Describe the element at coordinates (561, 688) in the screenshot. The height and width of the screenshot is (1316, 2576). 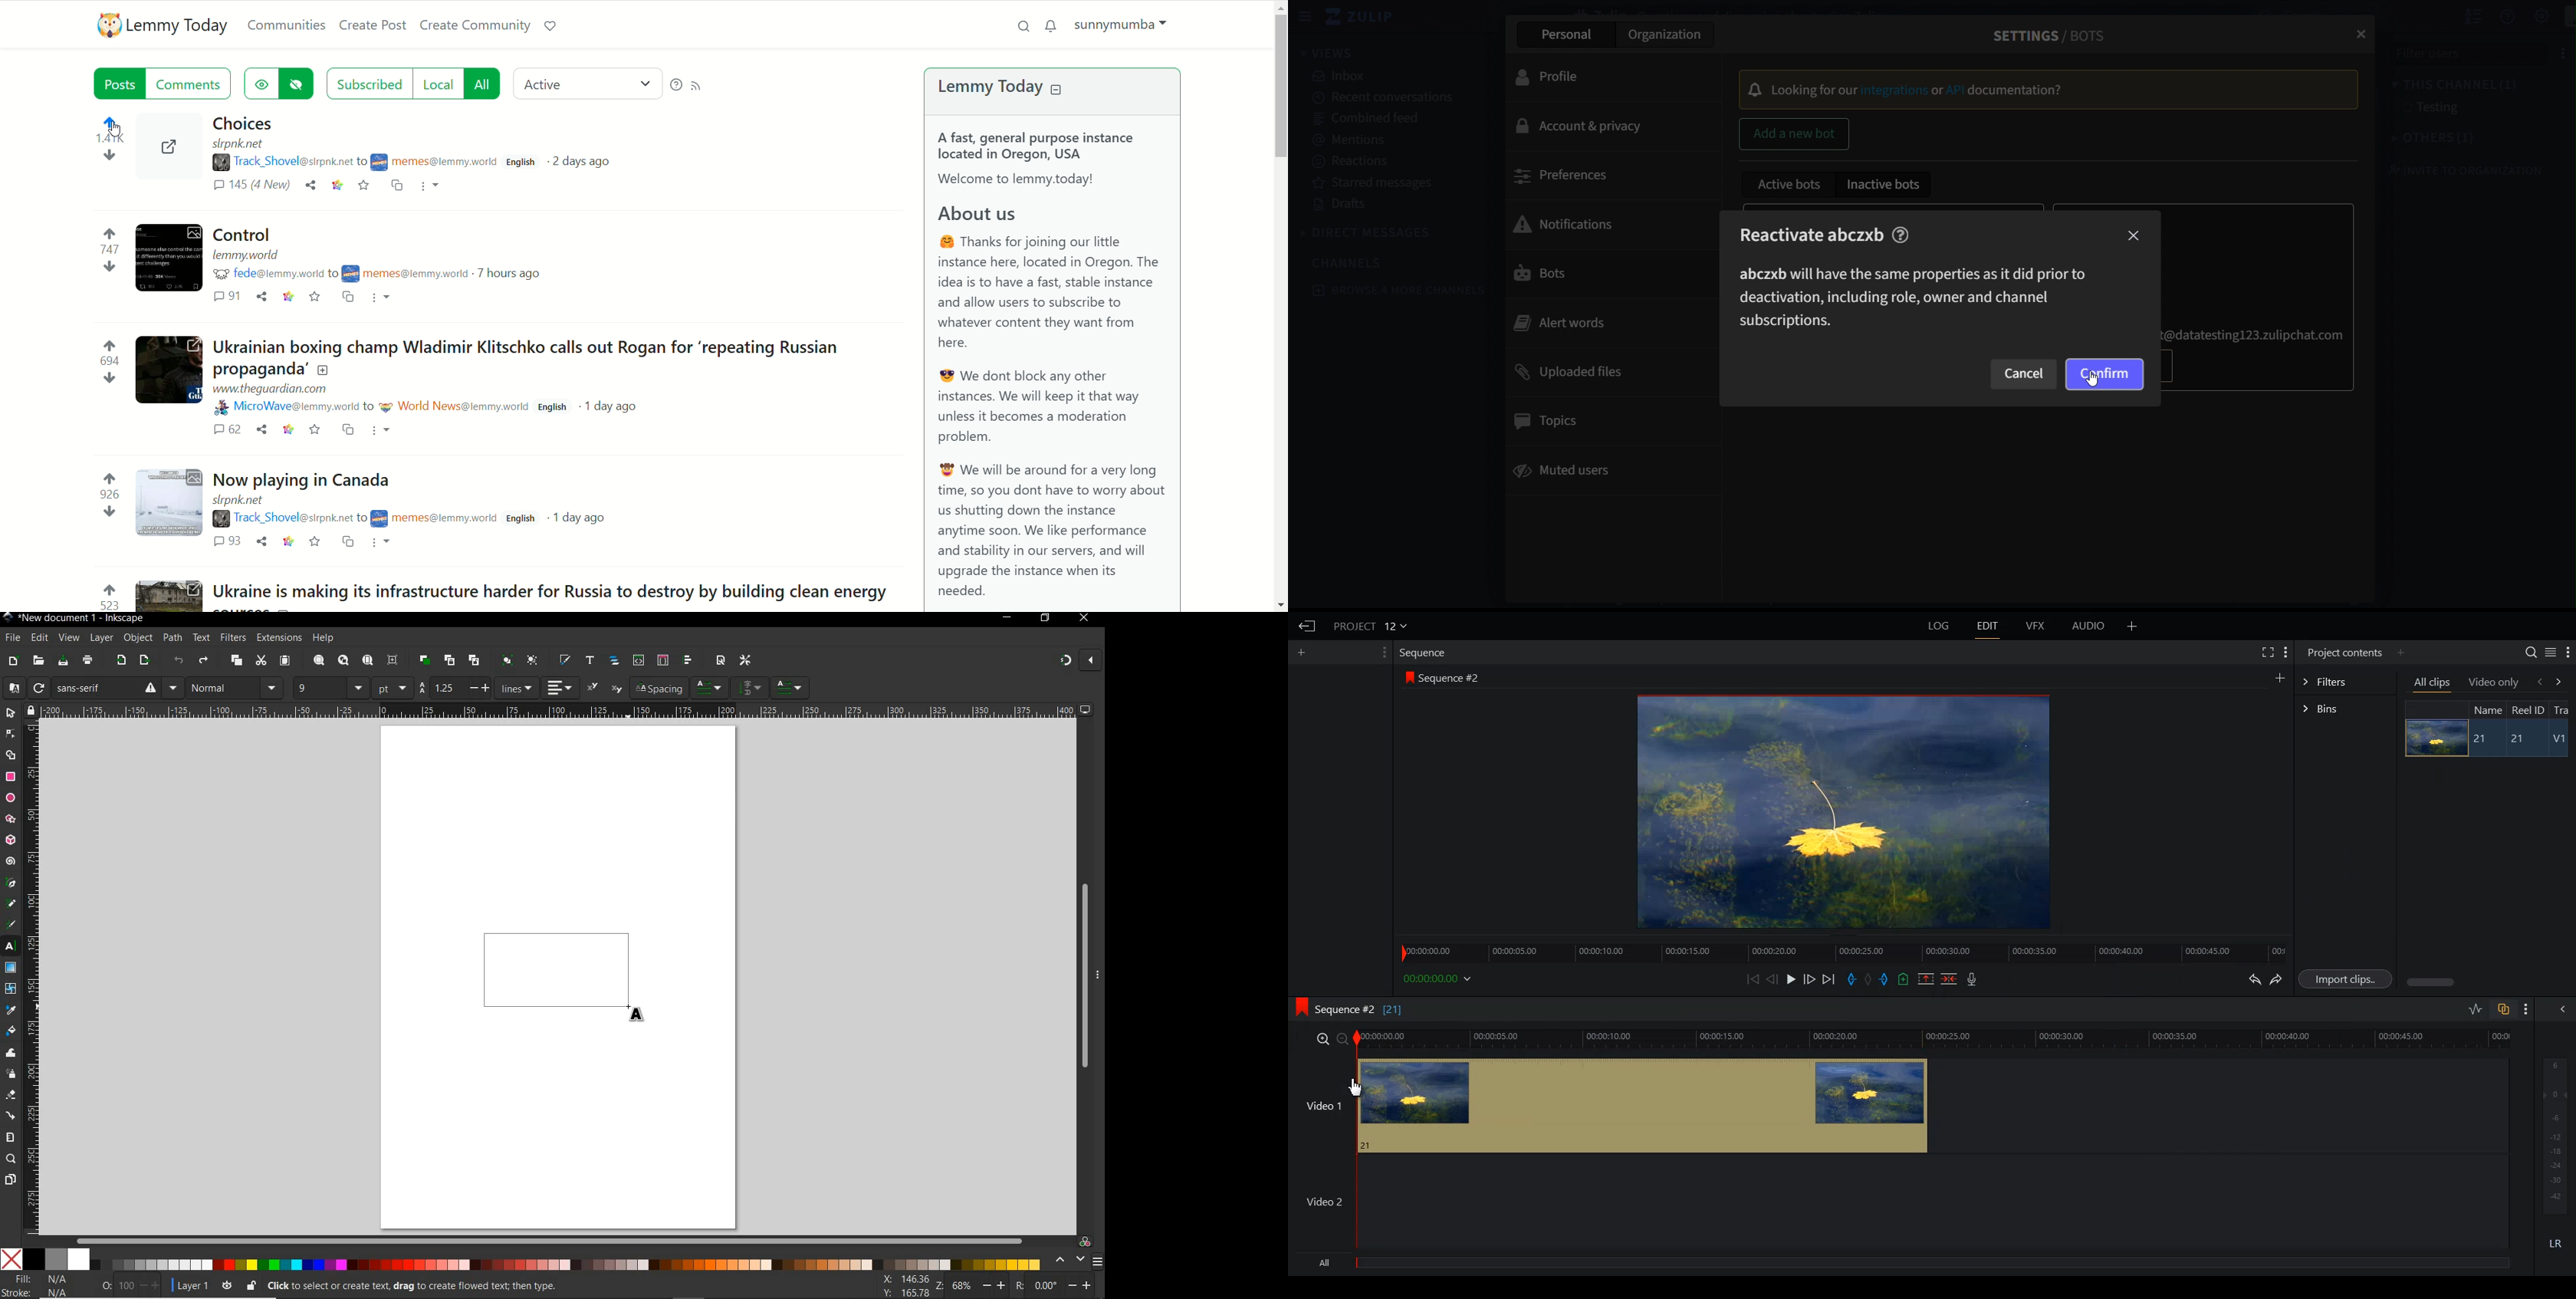
I see `allignment` at that location.